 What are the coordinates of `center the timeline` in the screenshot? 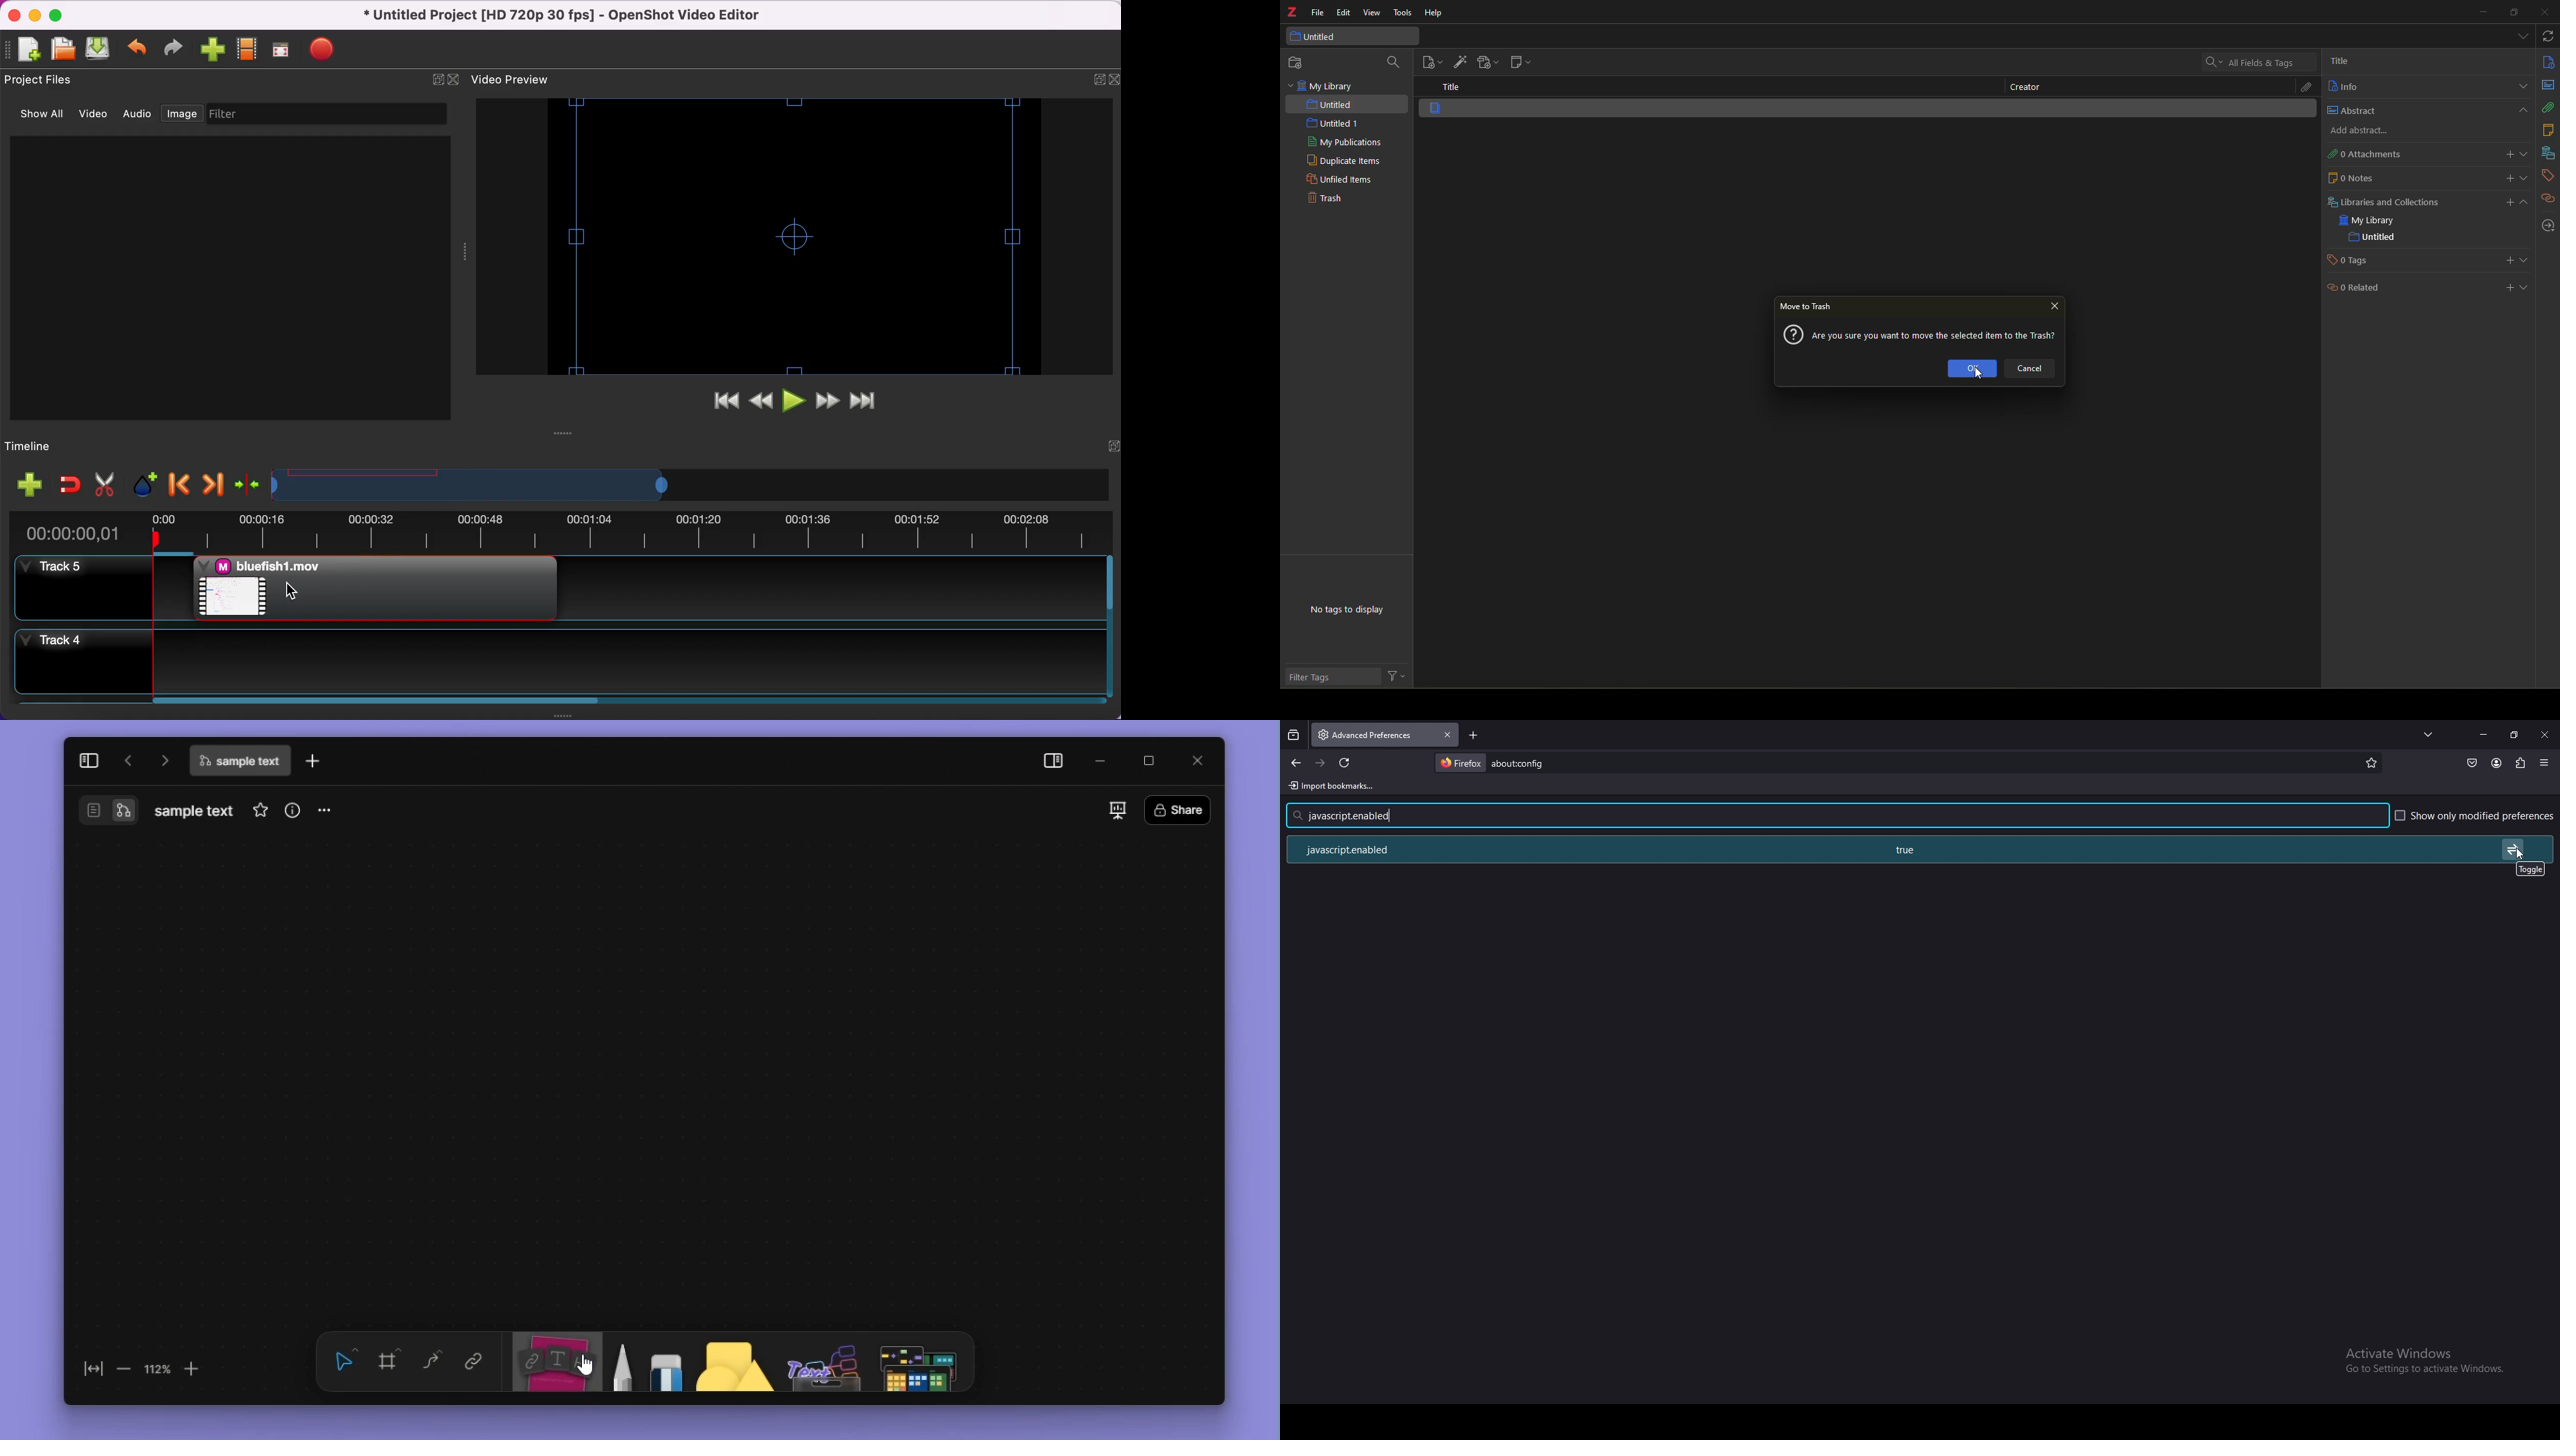 It's located at (247, 486).